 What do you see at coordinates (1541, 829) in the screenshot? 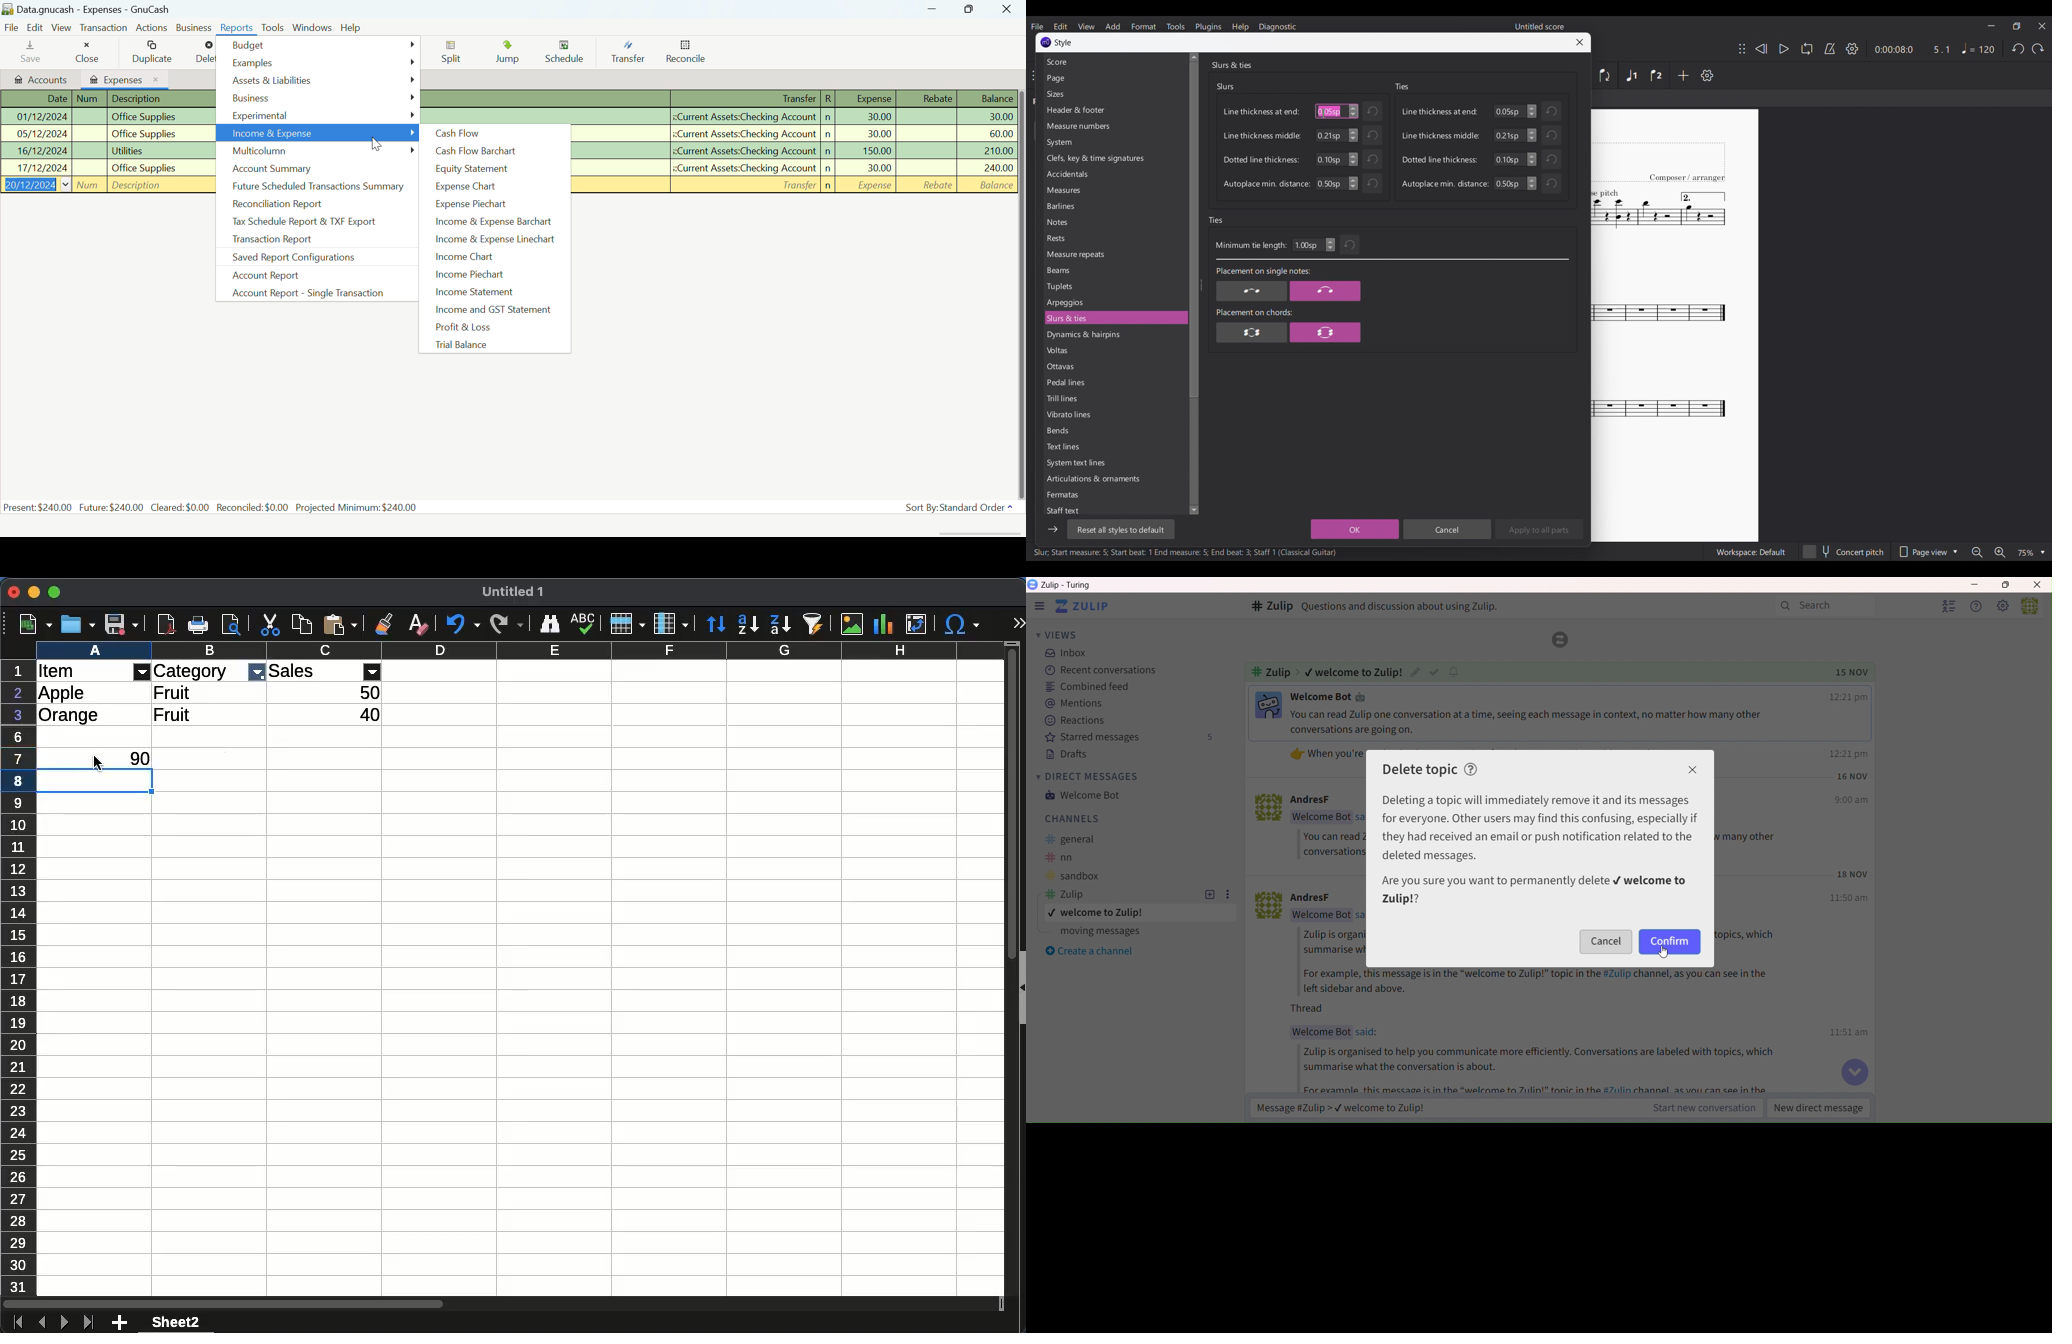
I see `Text` at bounding box center [1541, 829].